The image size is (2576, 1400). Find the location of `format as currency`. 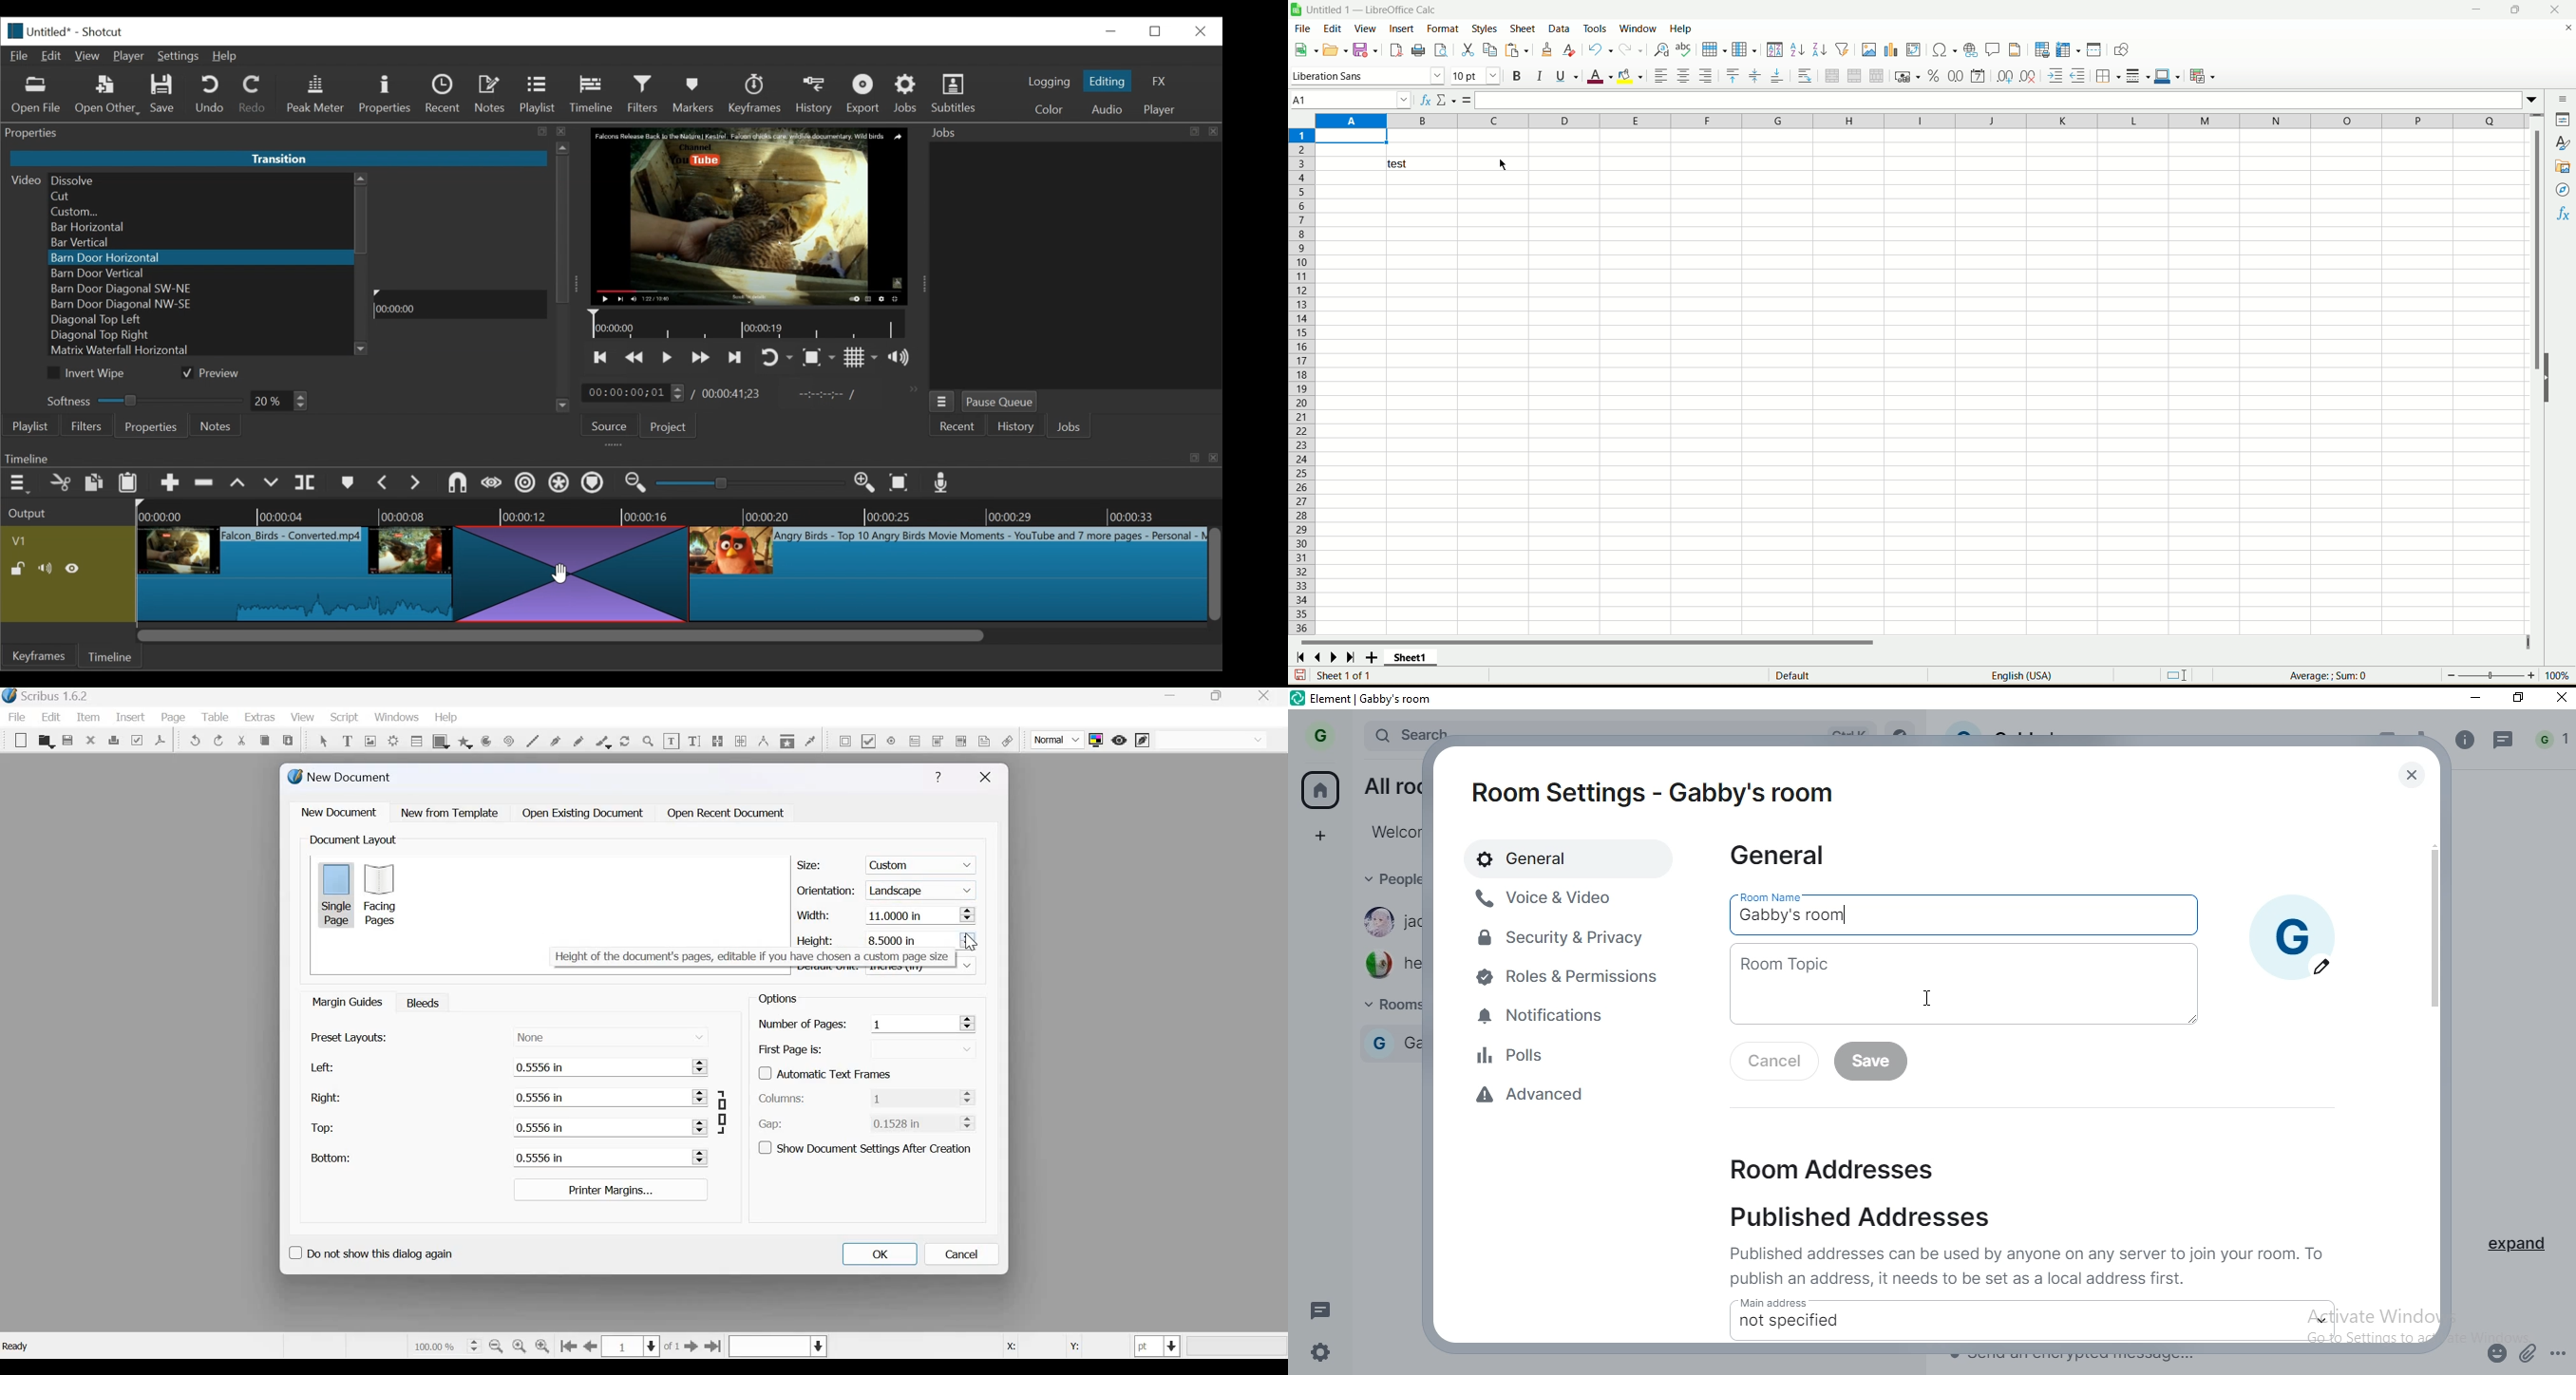

format as currency is located at coordinates (1909, 76).